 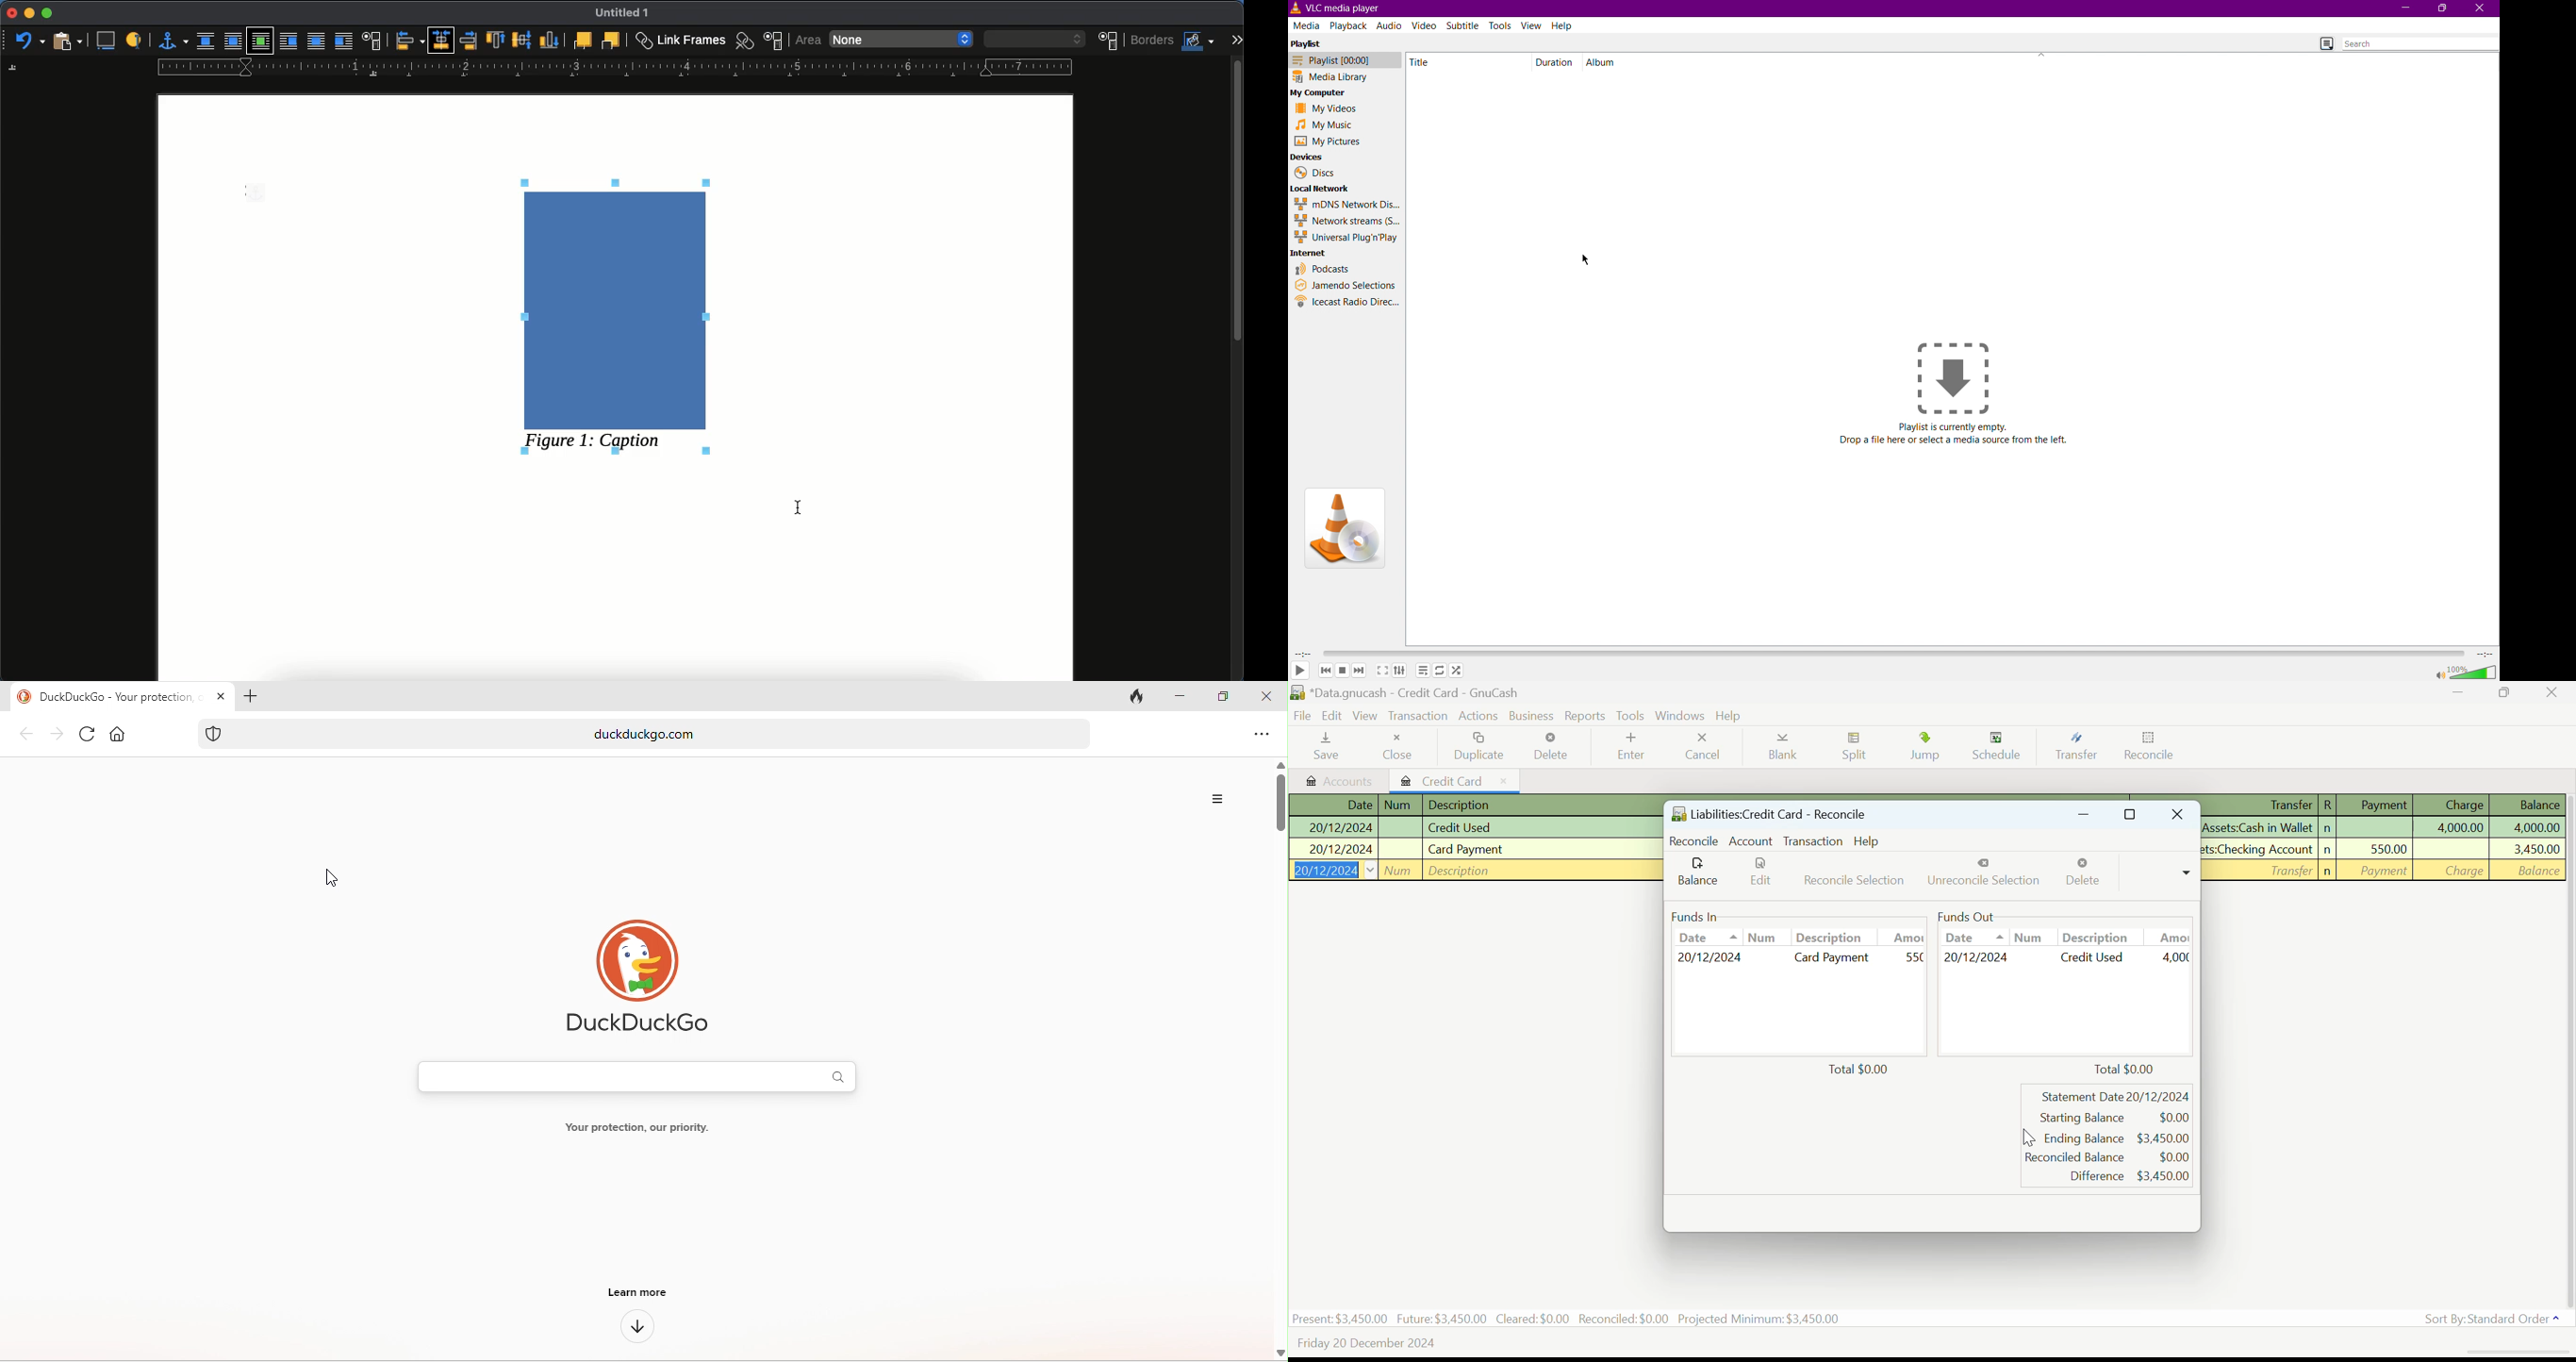 I want to click on Credit Card, so click(x=1457, y=780).